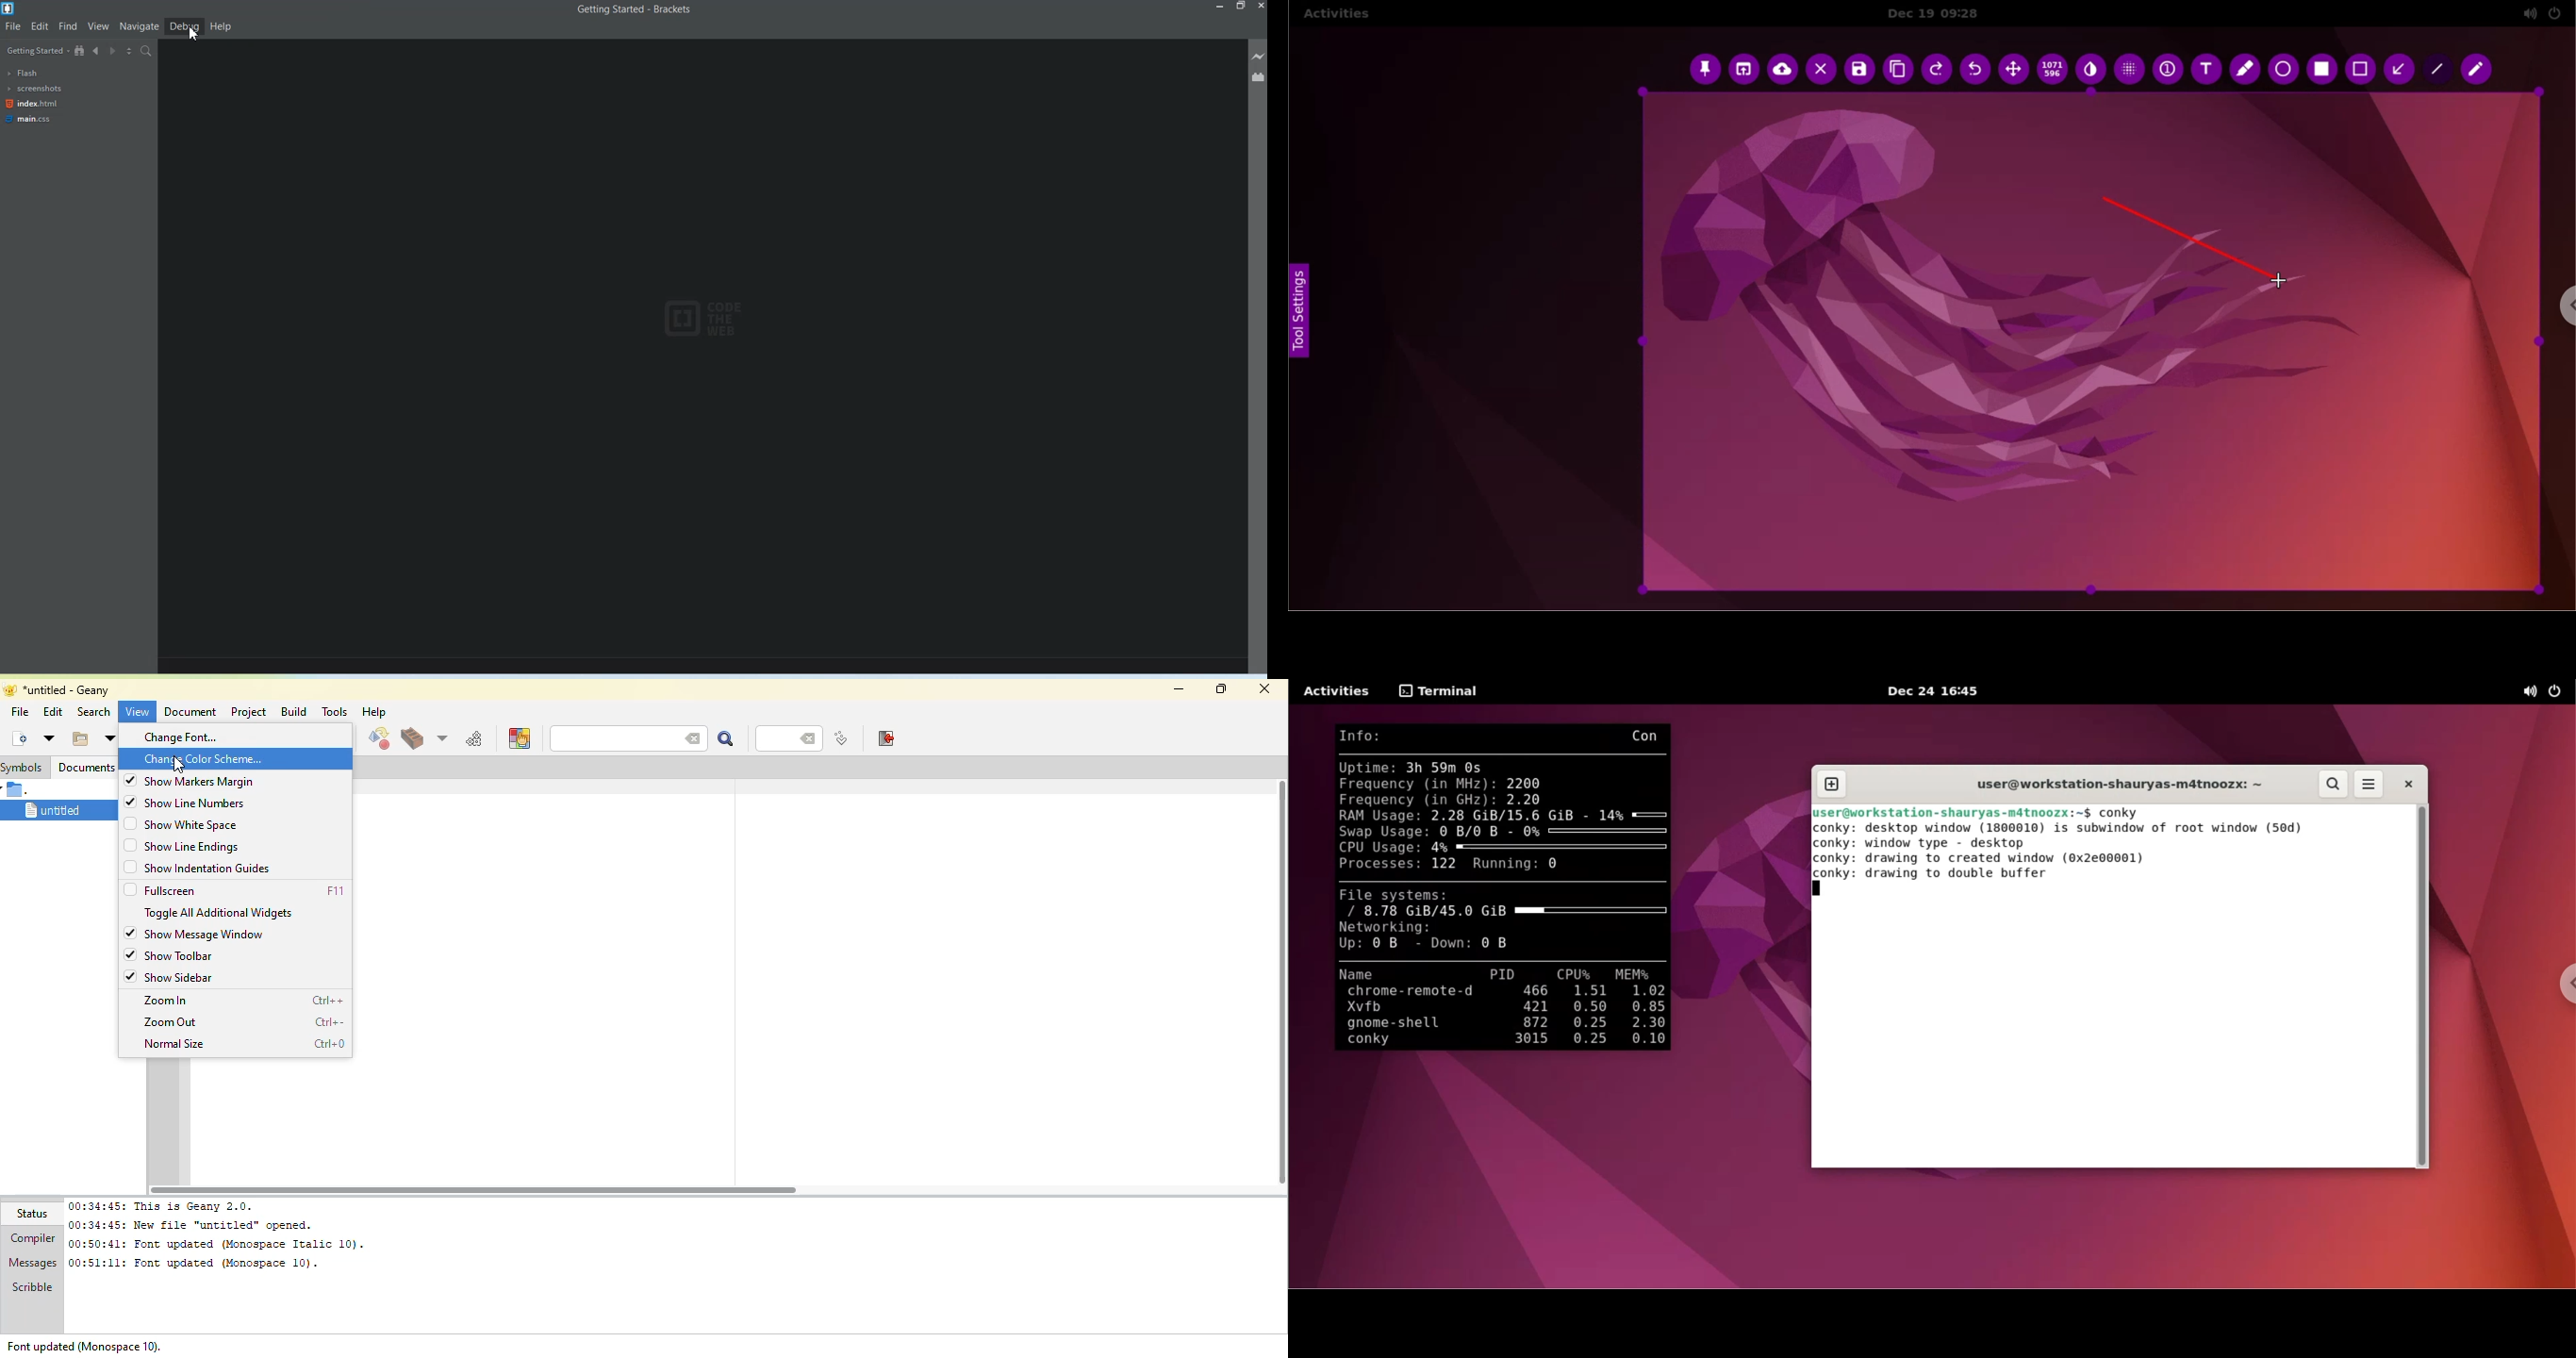 The image size is (2576, 1372). What do you see at coordinates (193, 36) in the screenshot?
I see `cursor` at bounding box center [193, 36].